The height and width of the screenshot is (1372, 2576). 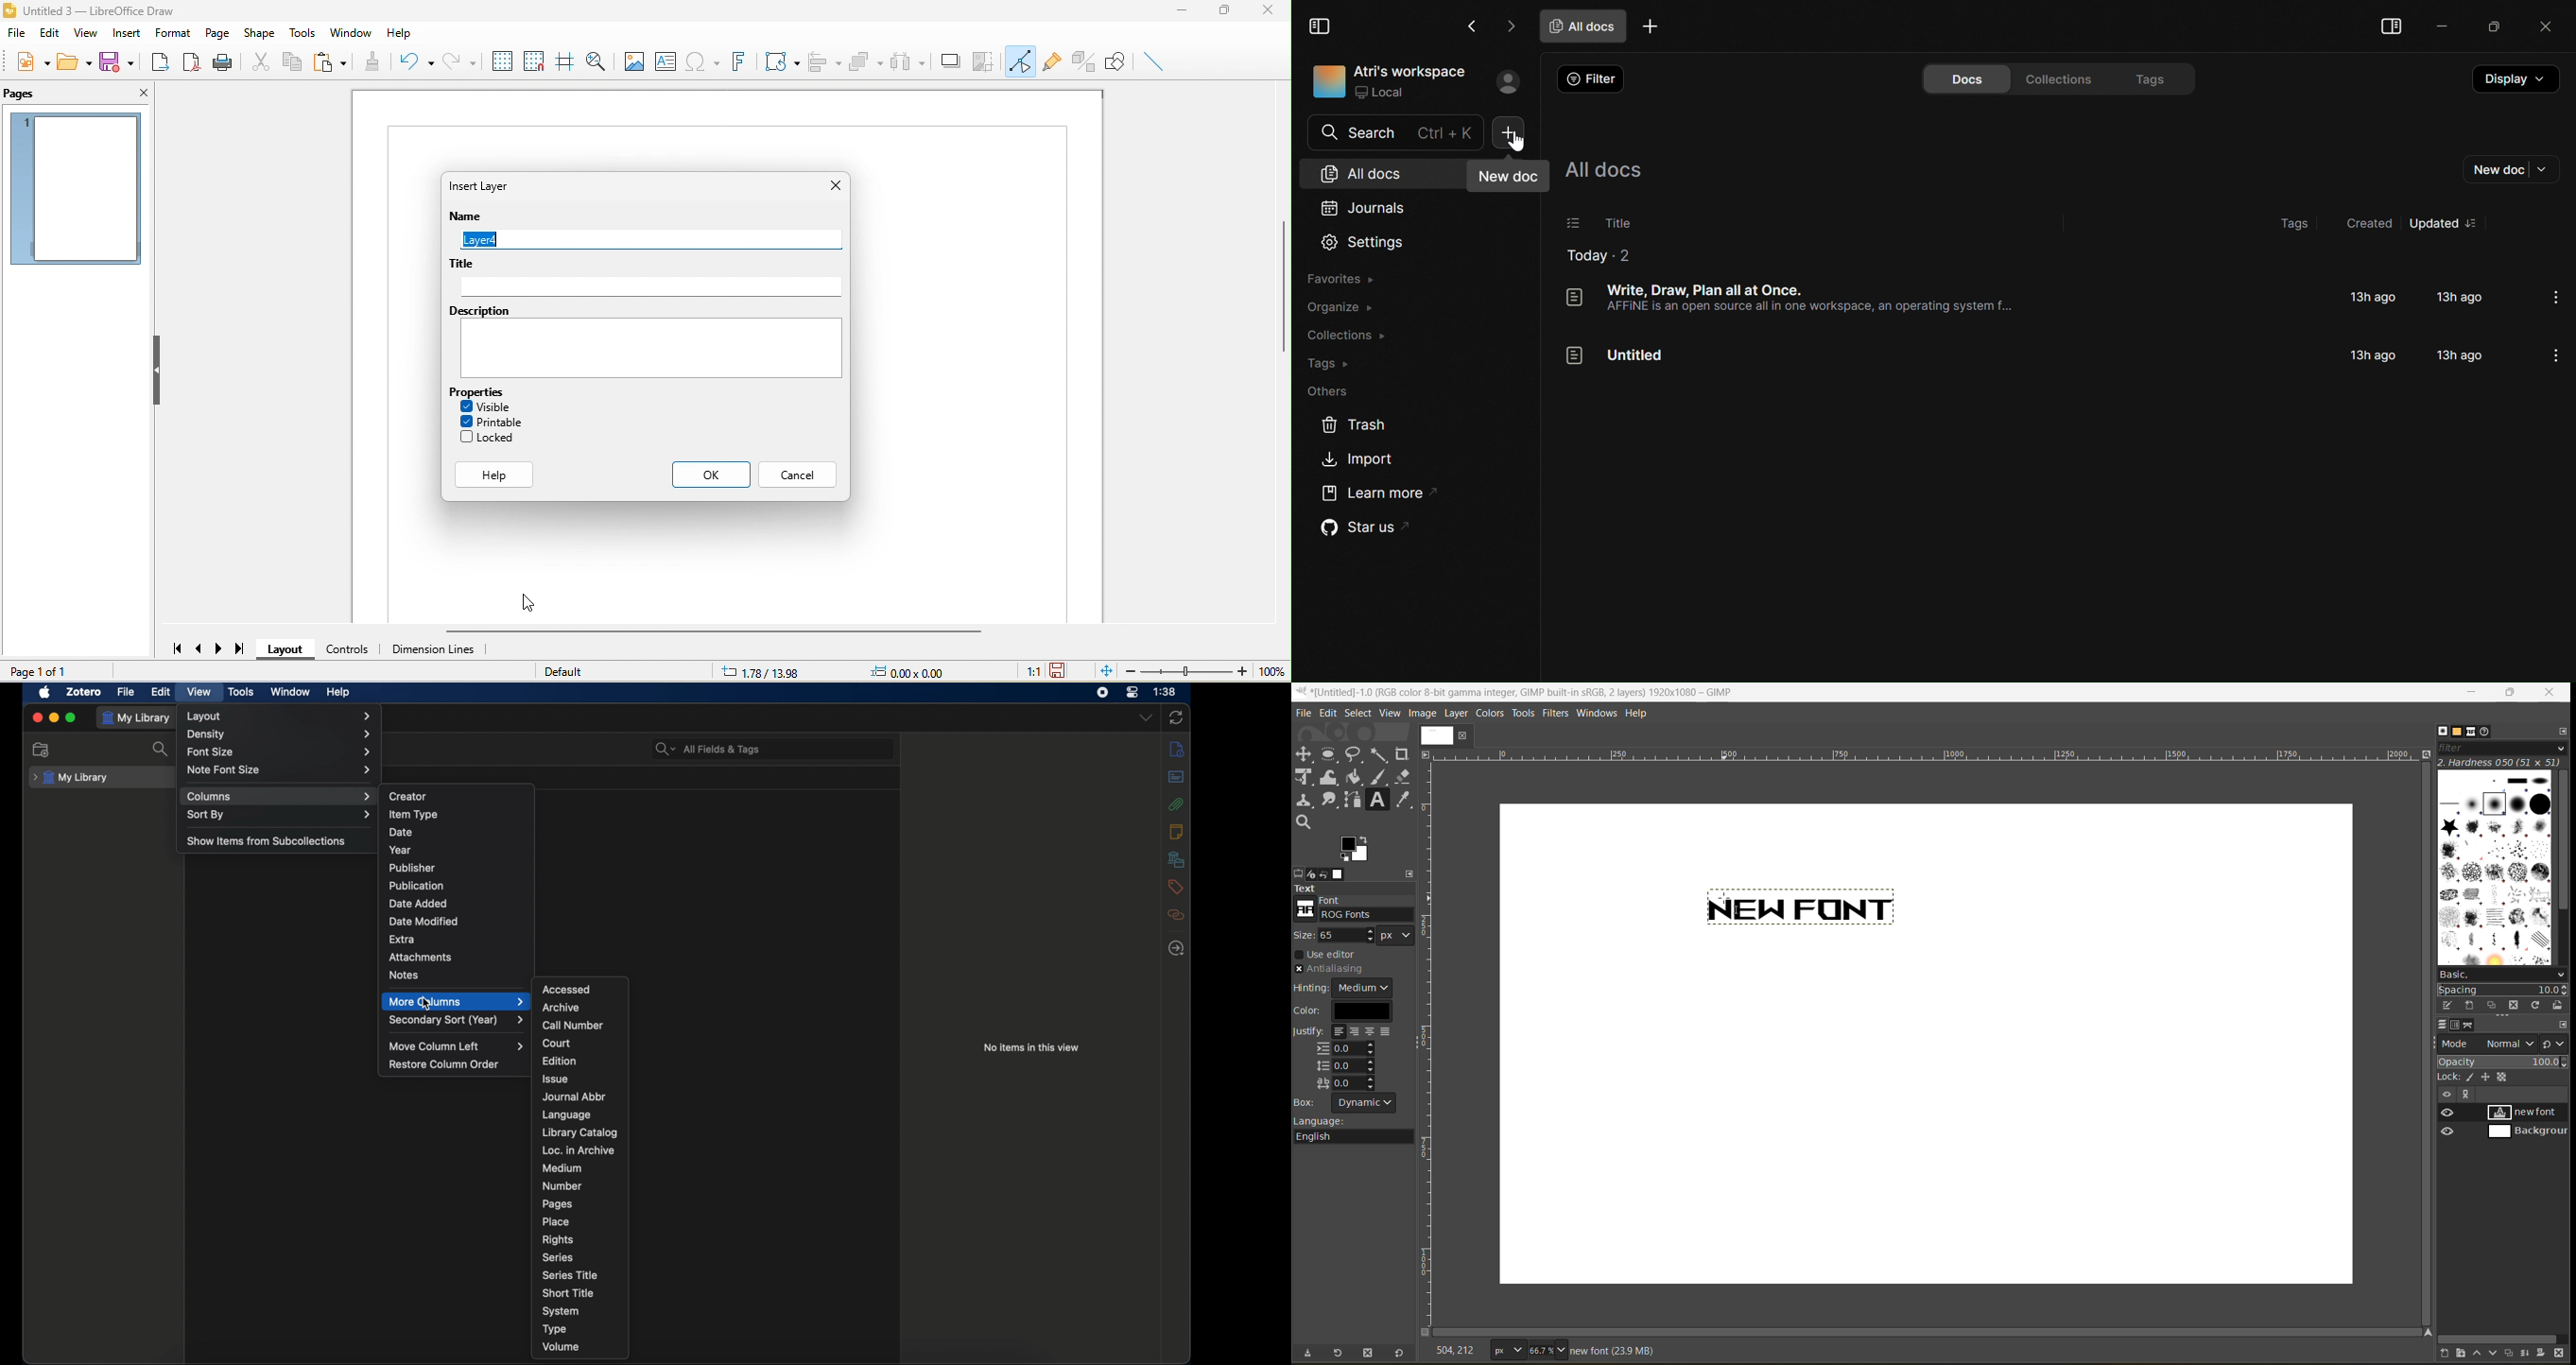 I want to click on raise this layer, so click(x=2478, y=1354).